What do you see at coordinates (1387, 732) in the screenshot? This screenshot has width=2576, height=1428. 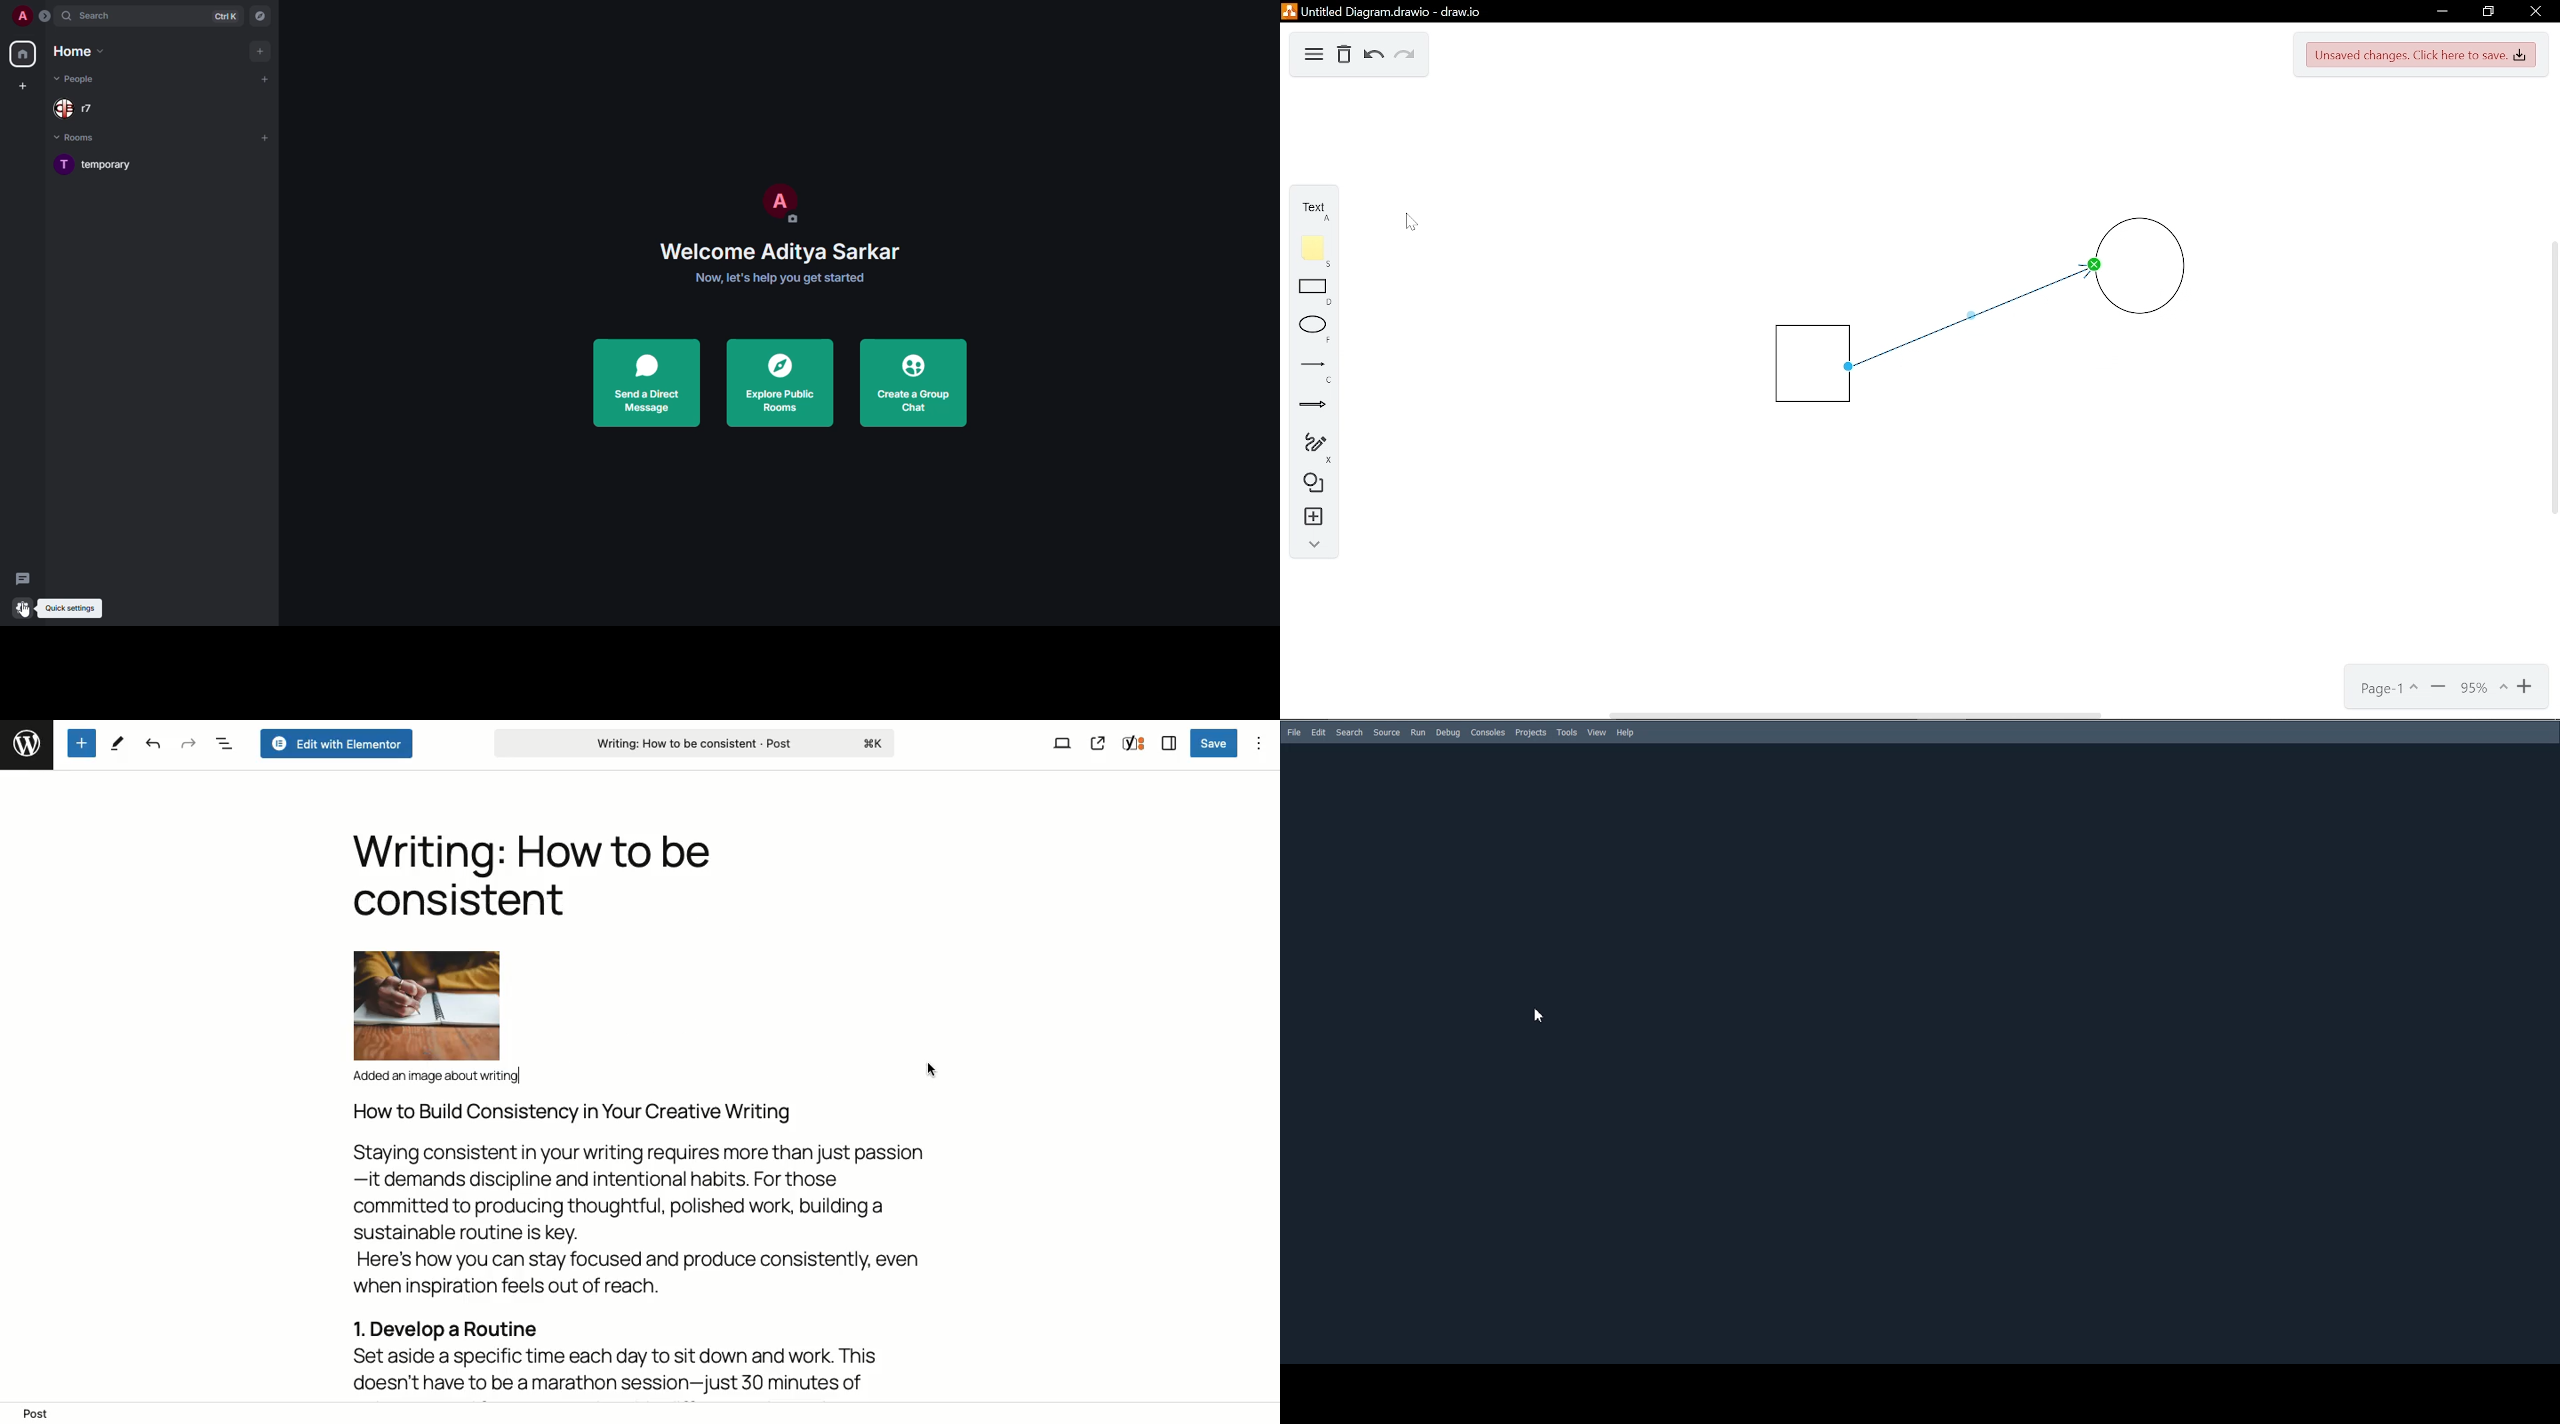 I see `Source` at bounding box center [1387, 732].